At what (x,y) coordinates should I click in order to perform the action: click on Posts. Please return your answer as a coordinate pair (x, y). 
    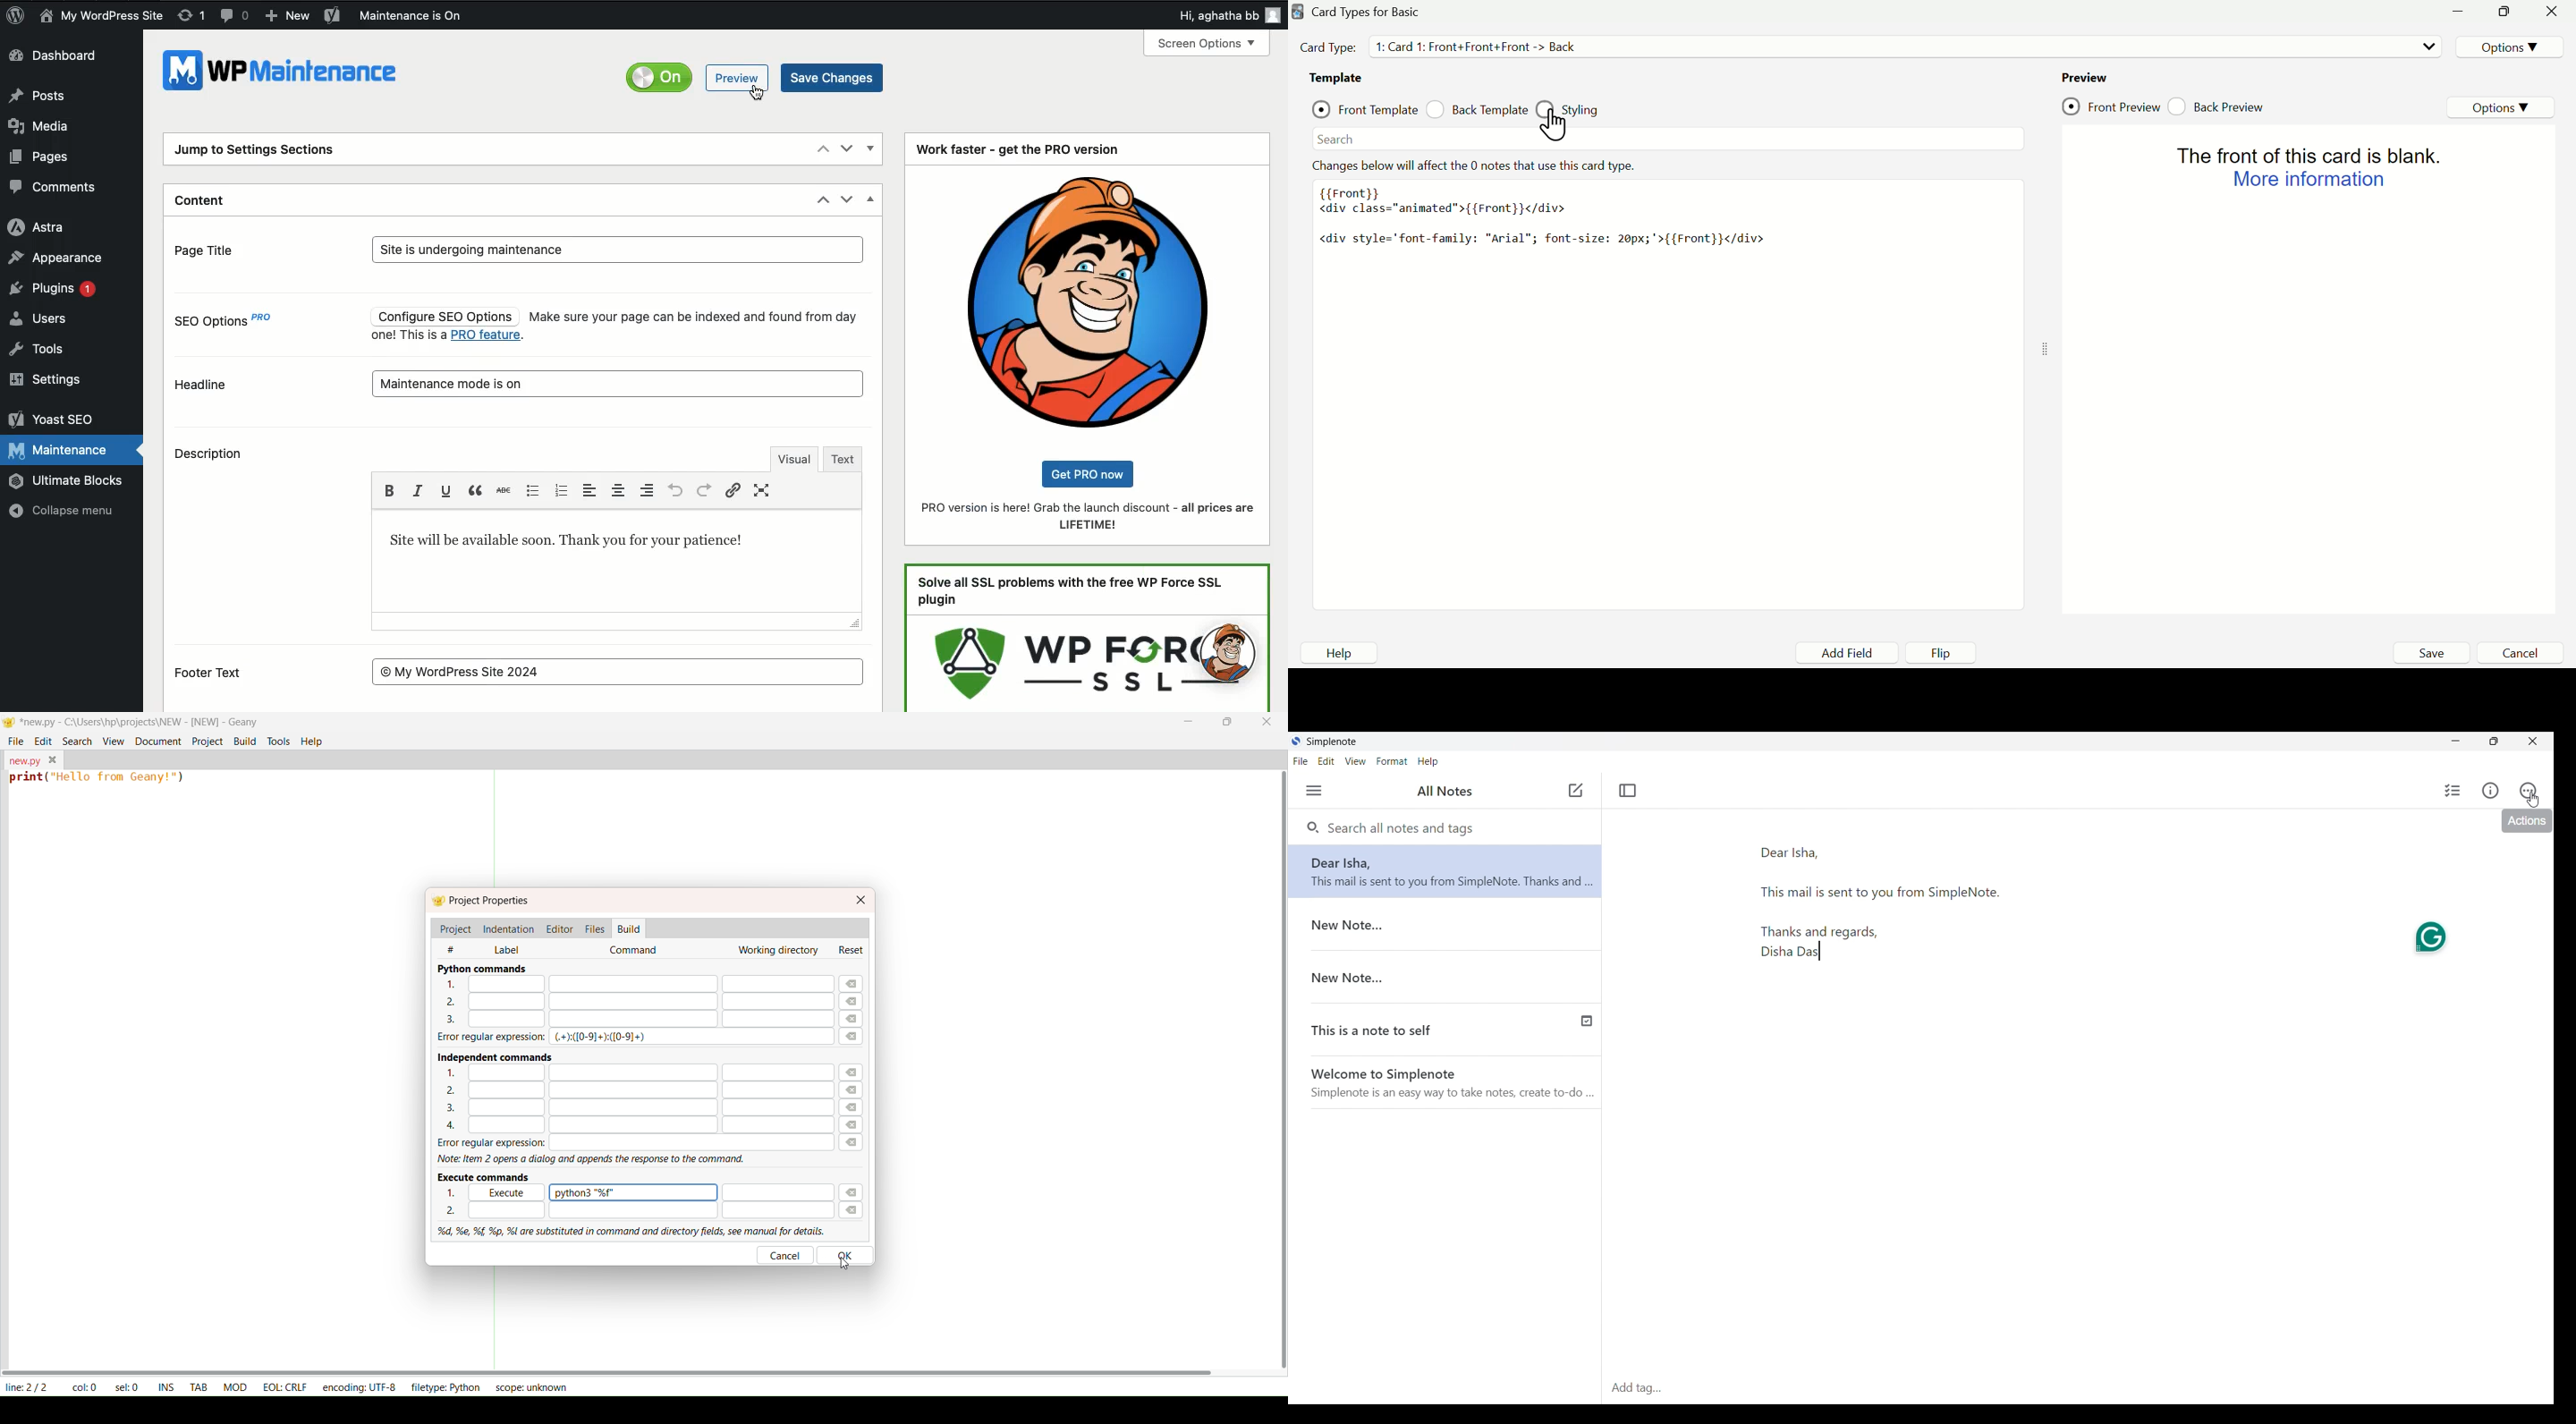
    Looking at the image, I should click on (38, 94).